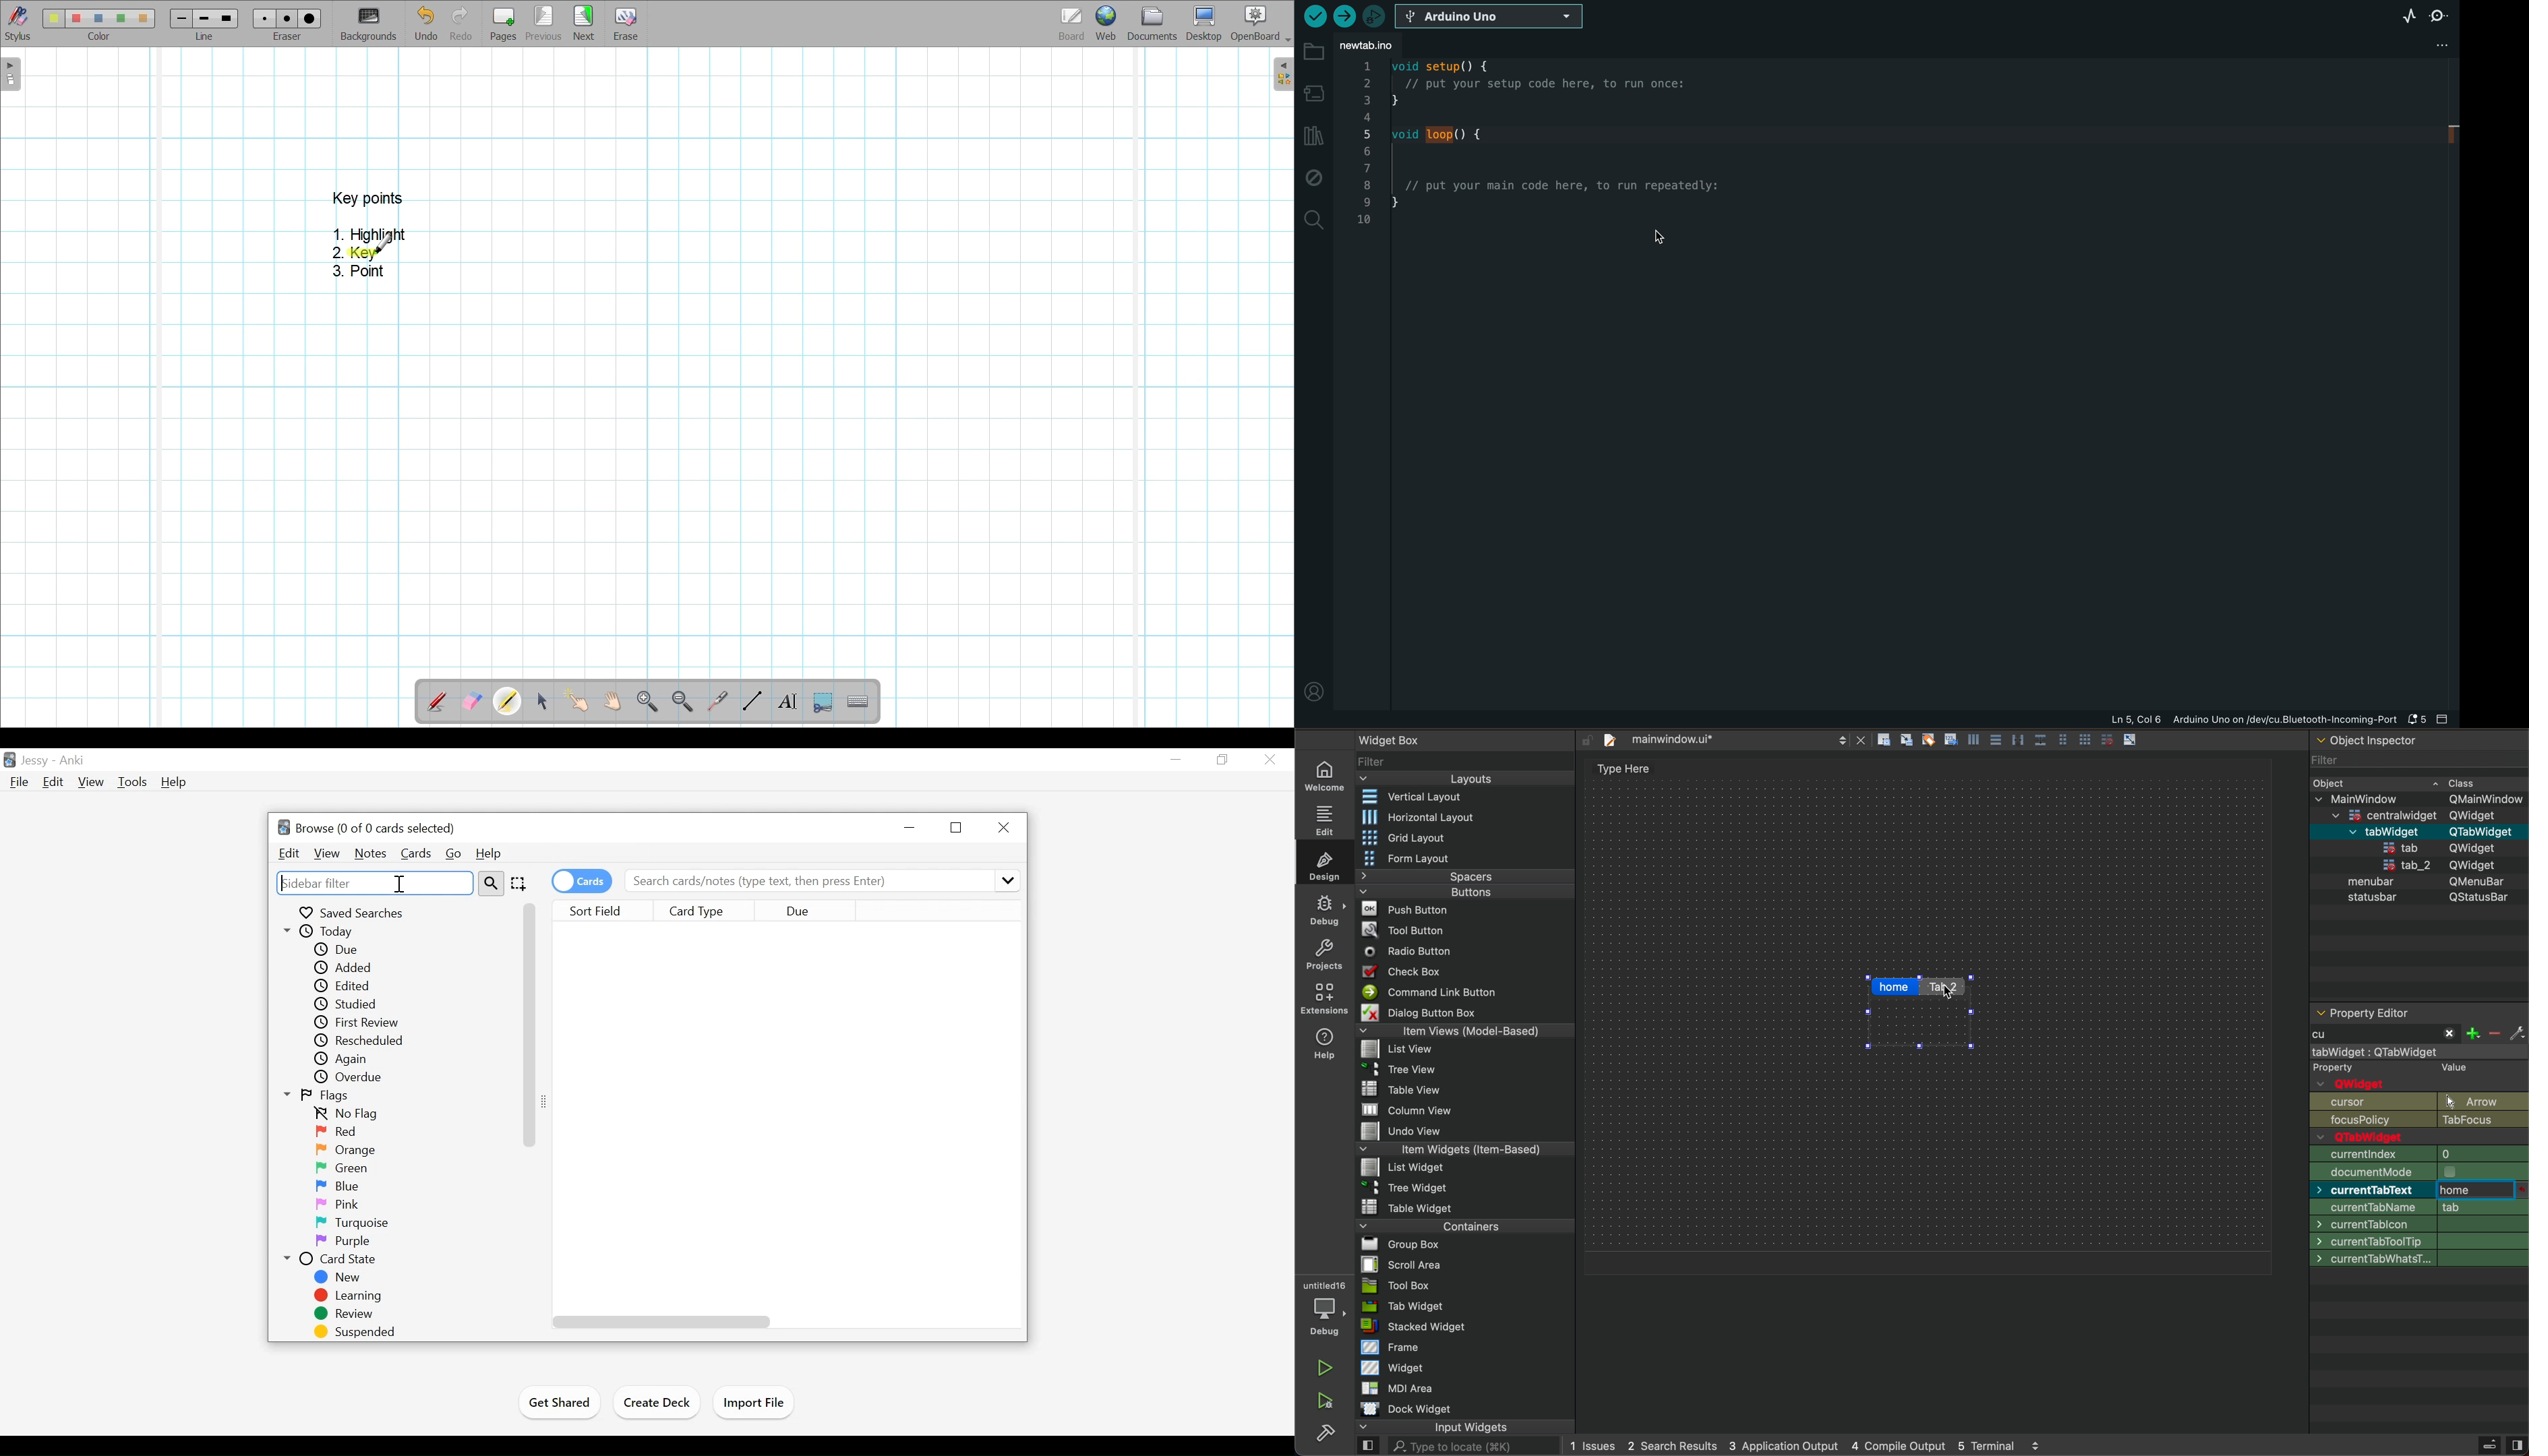 This screenshot has width=2548, height=1456. What do you see at coordinates (804, 911) in the screenshot?
I see `Due ` at bounding box center [804, 911].